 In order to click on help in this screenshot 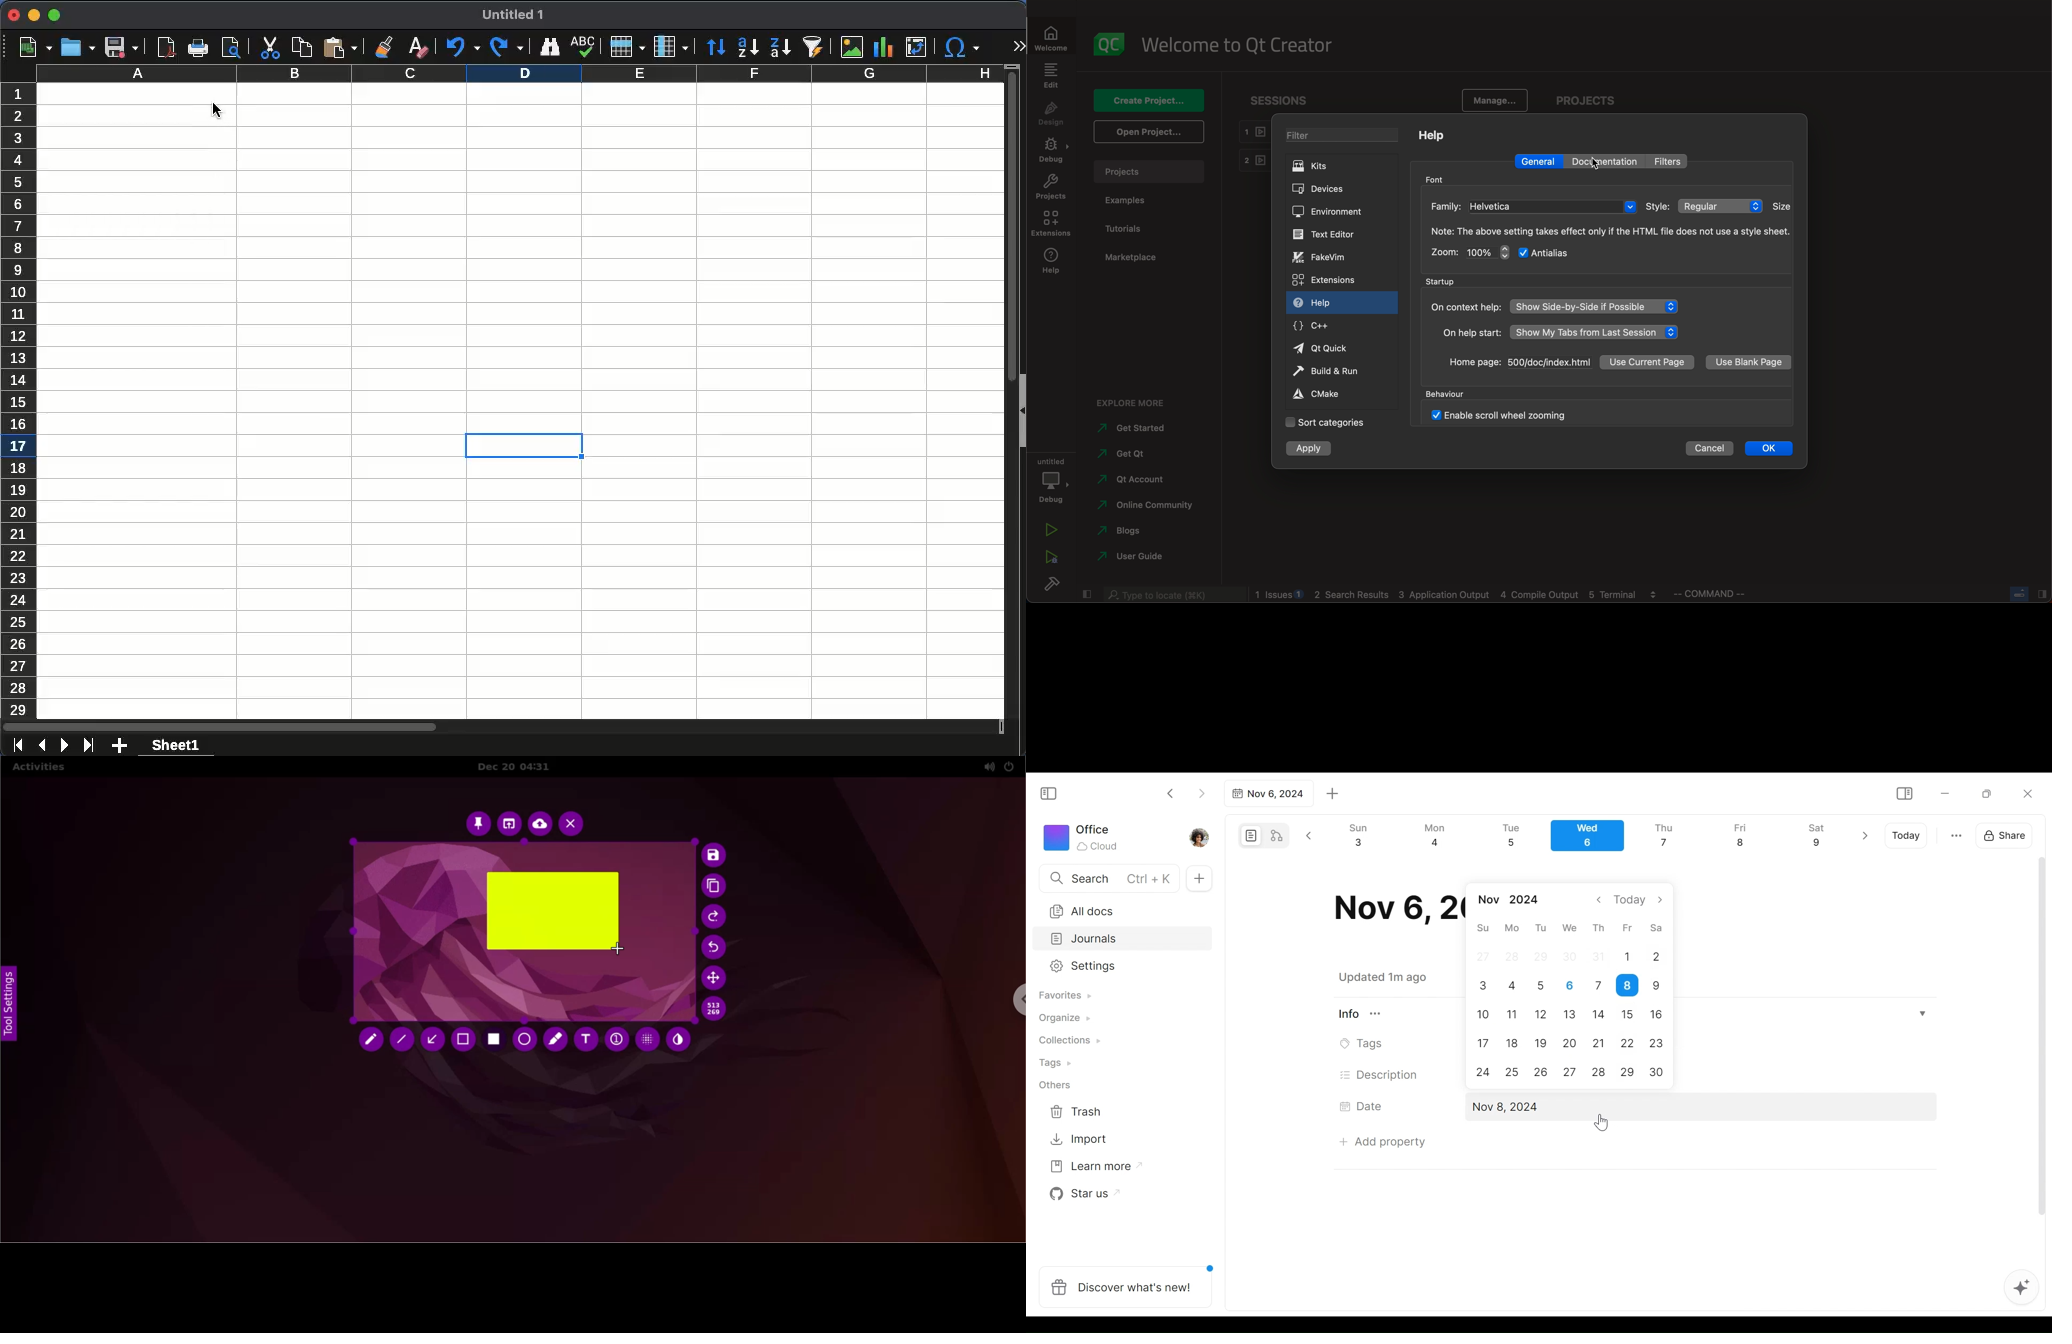, I will do `click(1054, 261)`.